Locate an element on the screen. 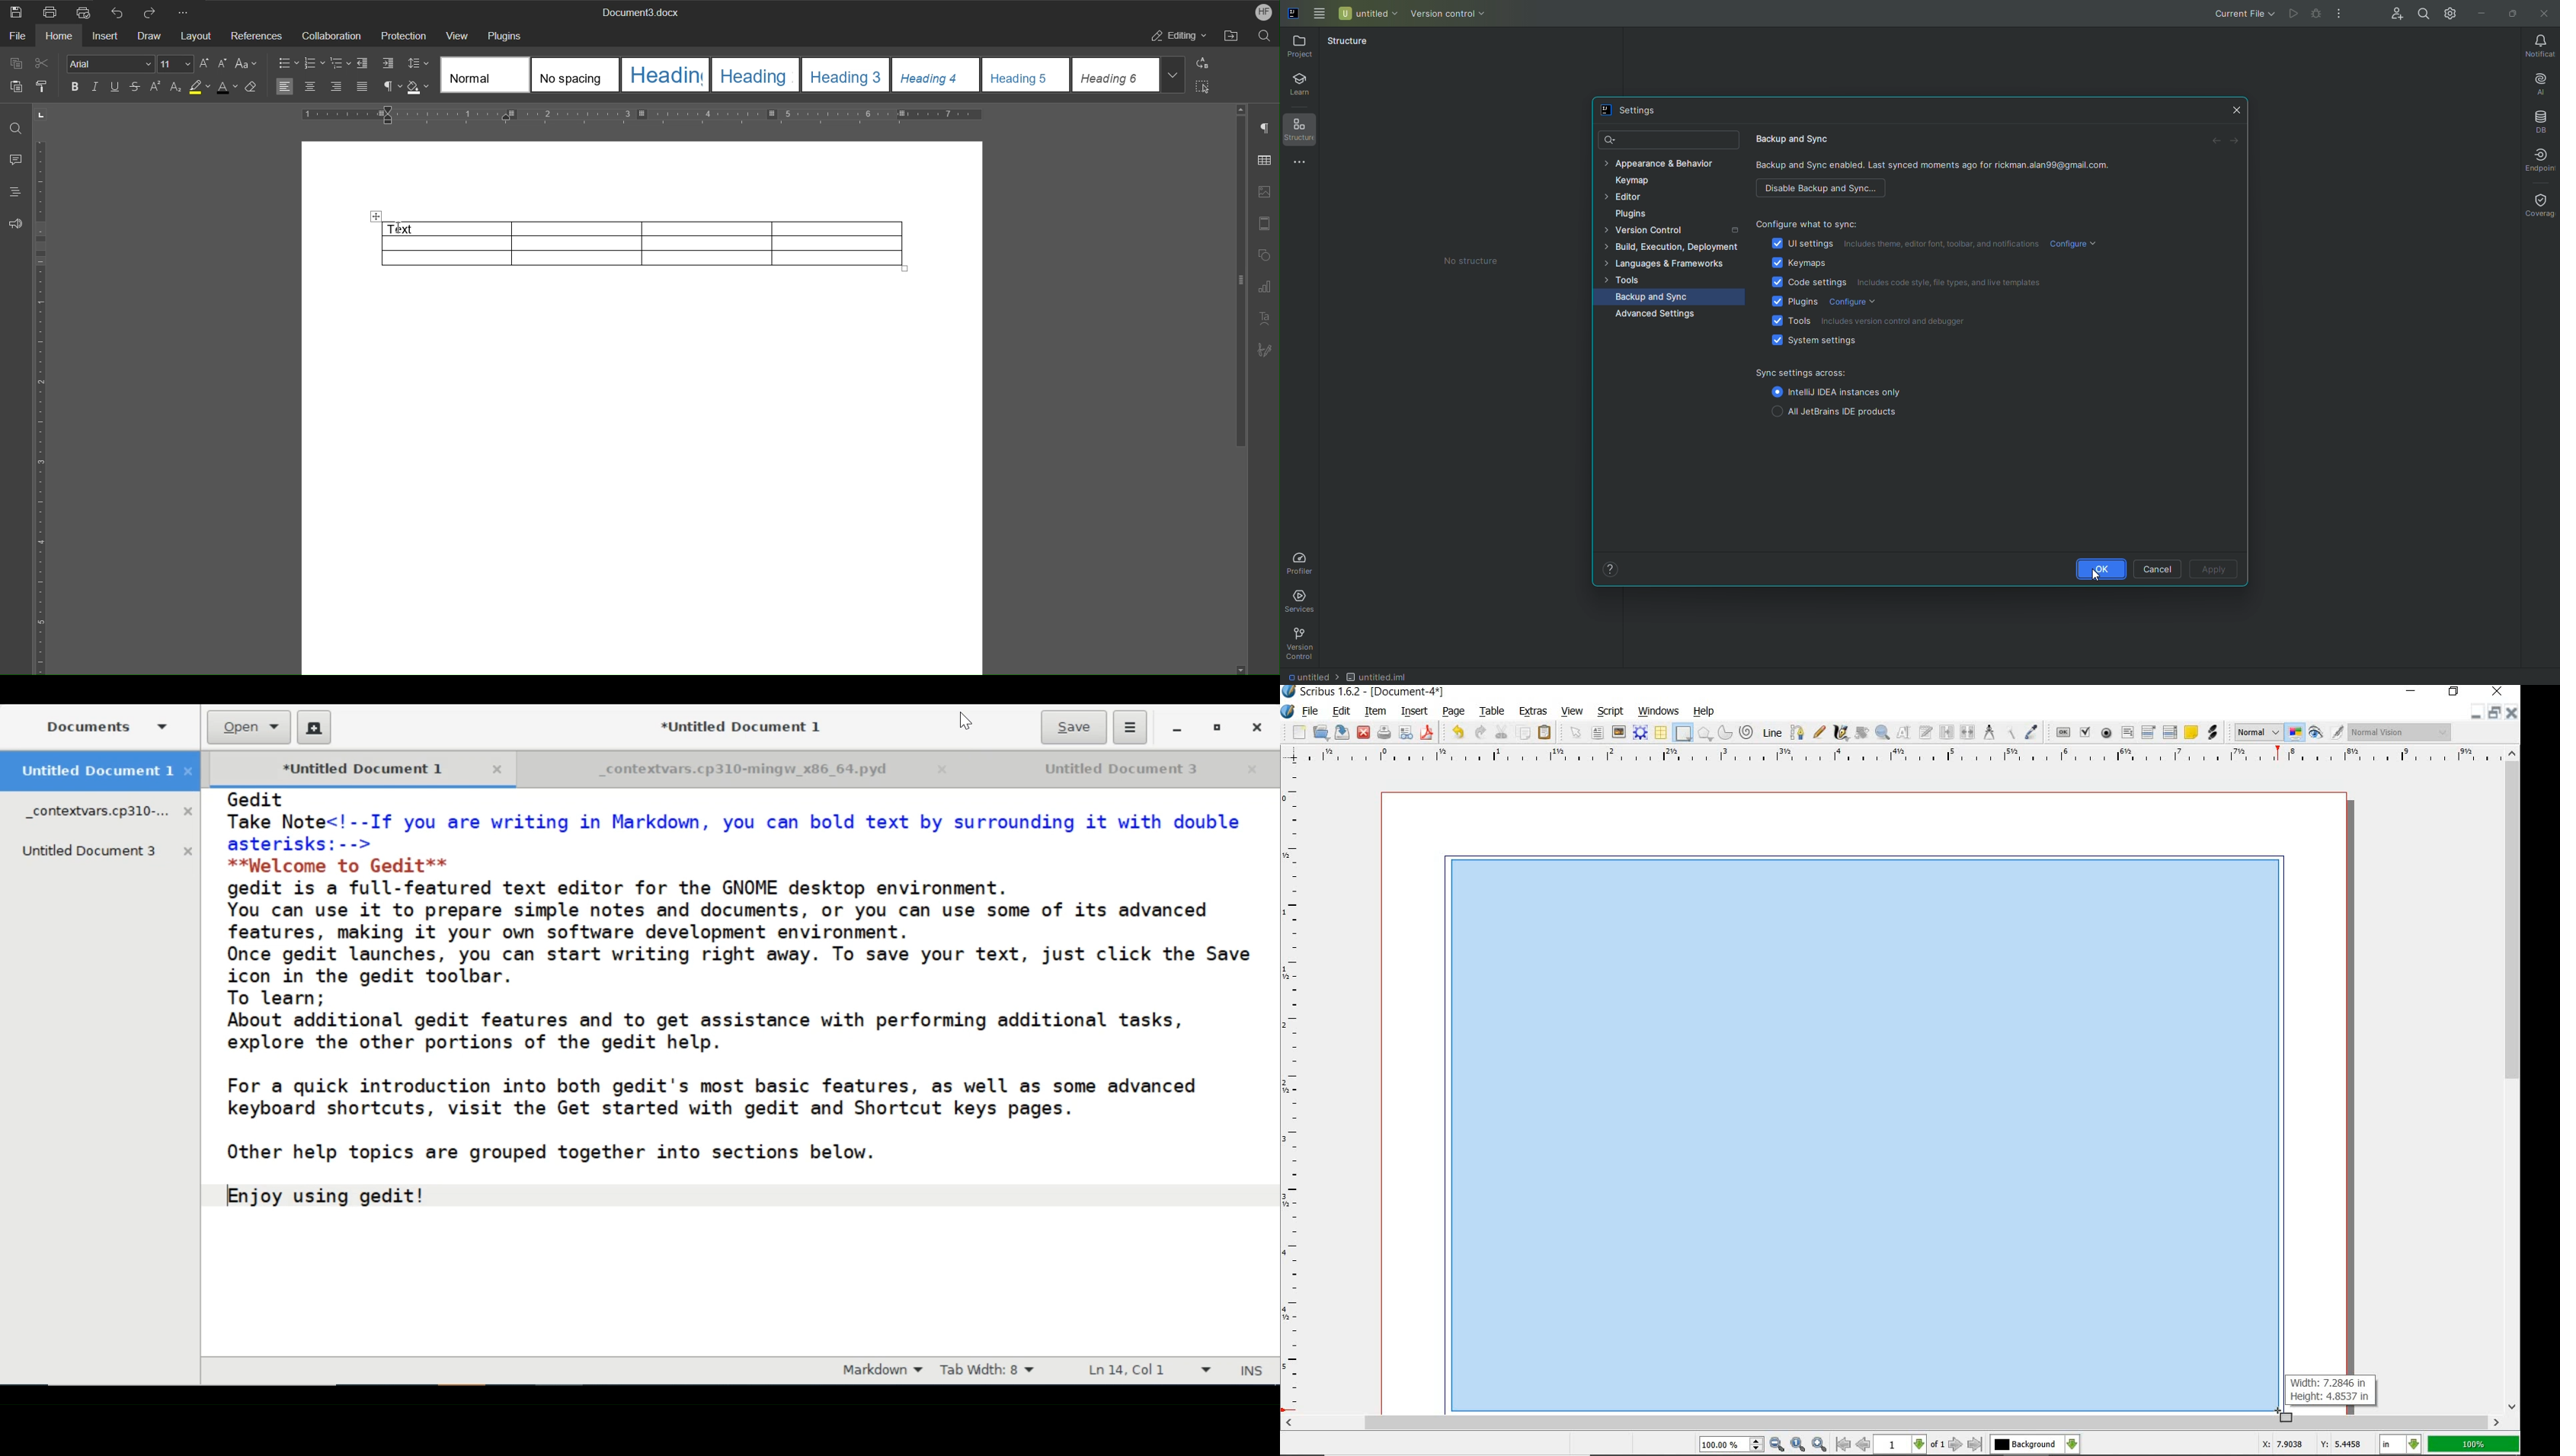  Version Control is located at coordinates (1671, 230).